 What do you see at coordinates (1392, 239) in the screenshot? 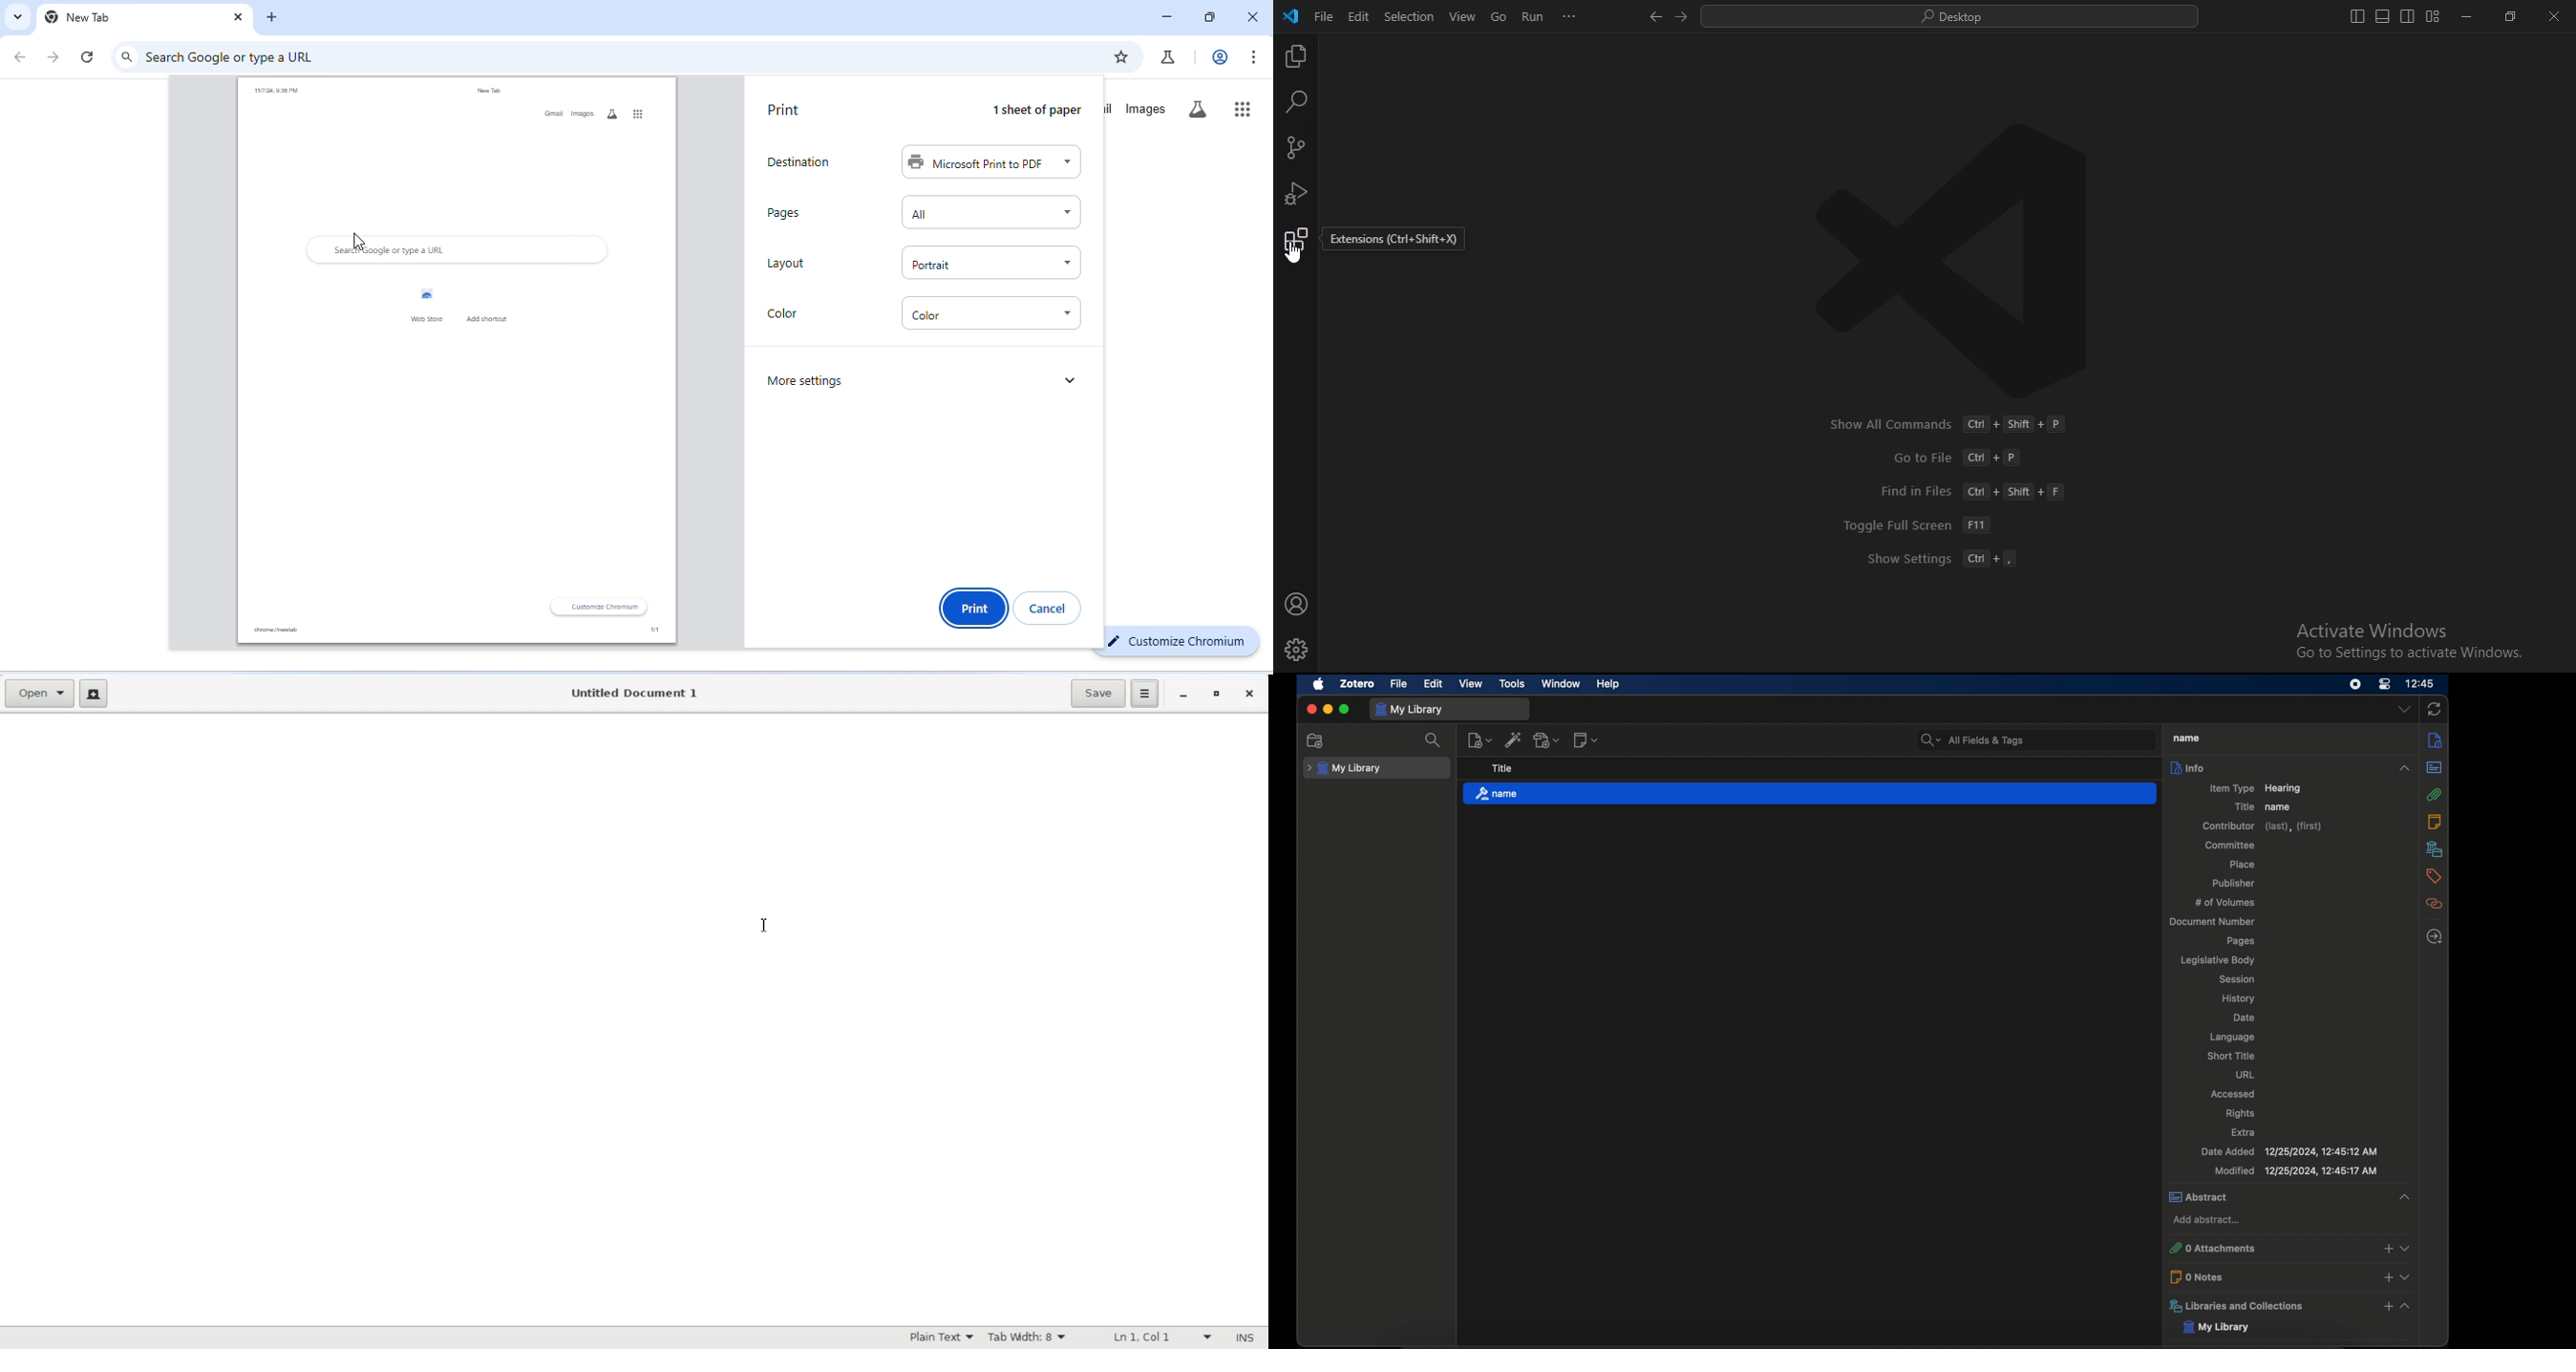
I see `Extensions (Ctrl+Shift+X)` at bounding box center [1392, 239].